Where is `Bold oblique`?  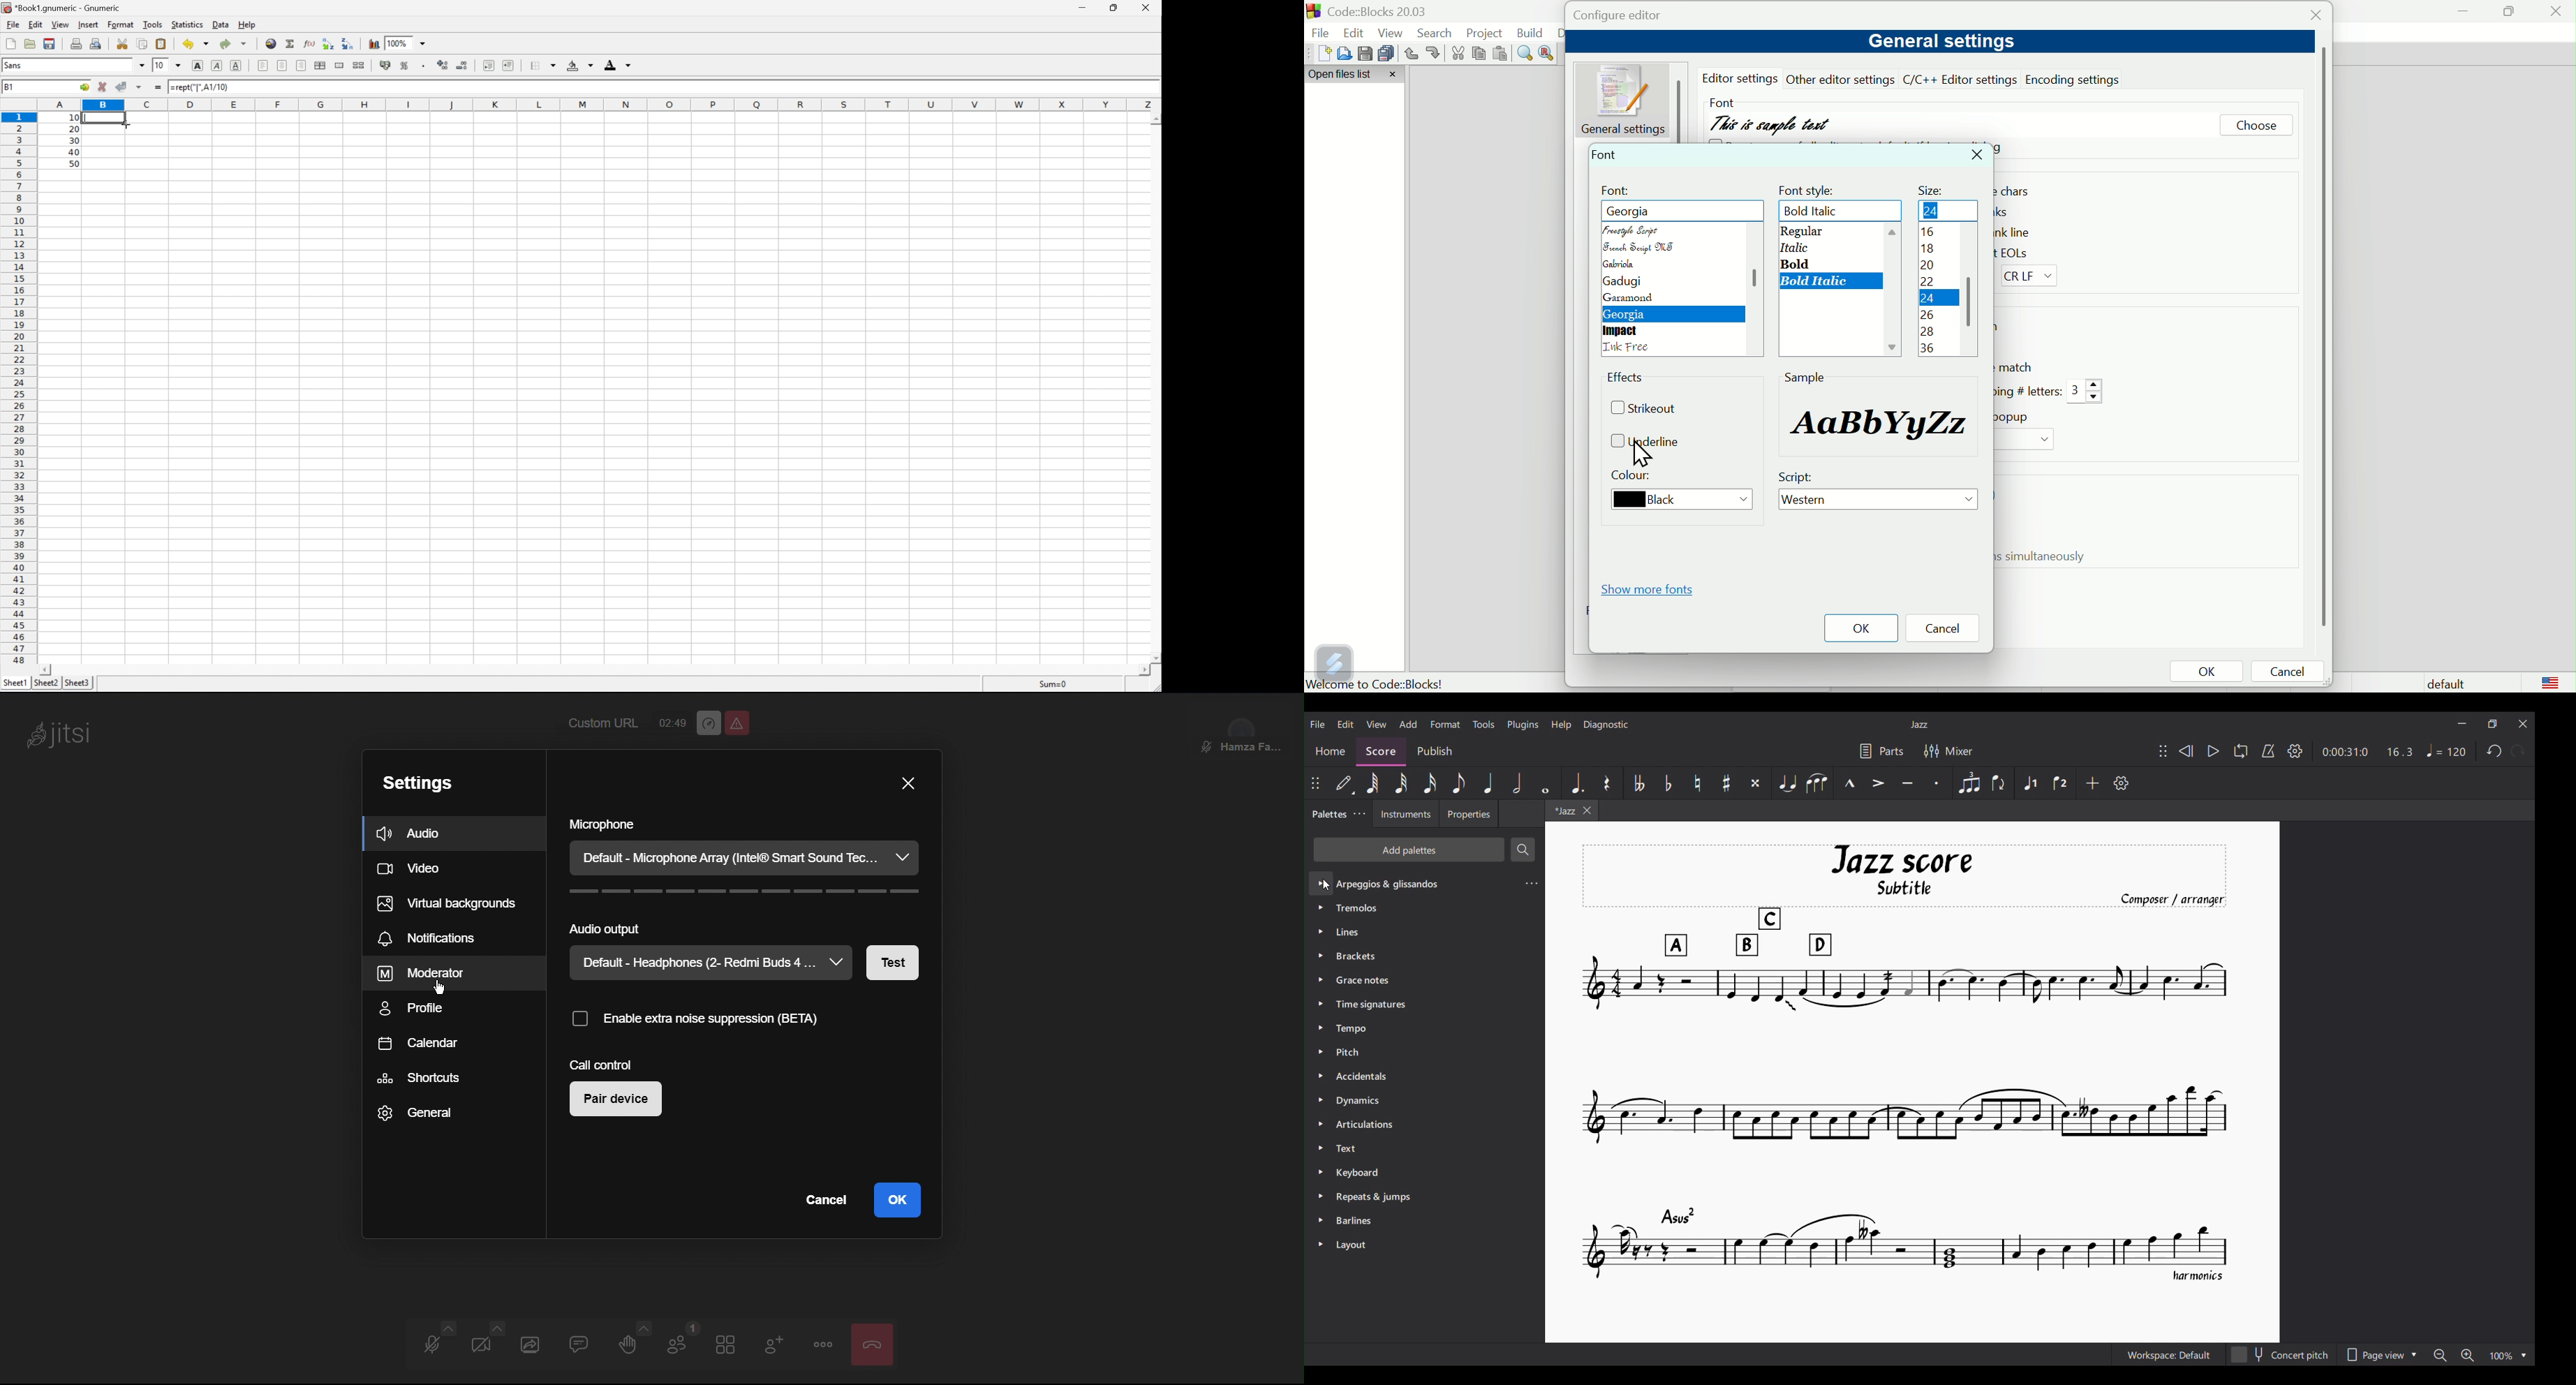
Bold oblique is located at coordinates (1818, 211).